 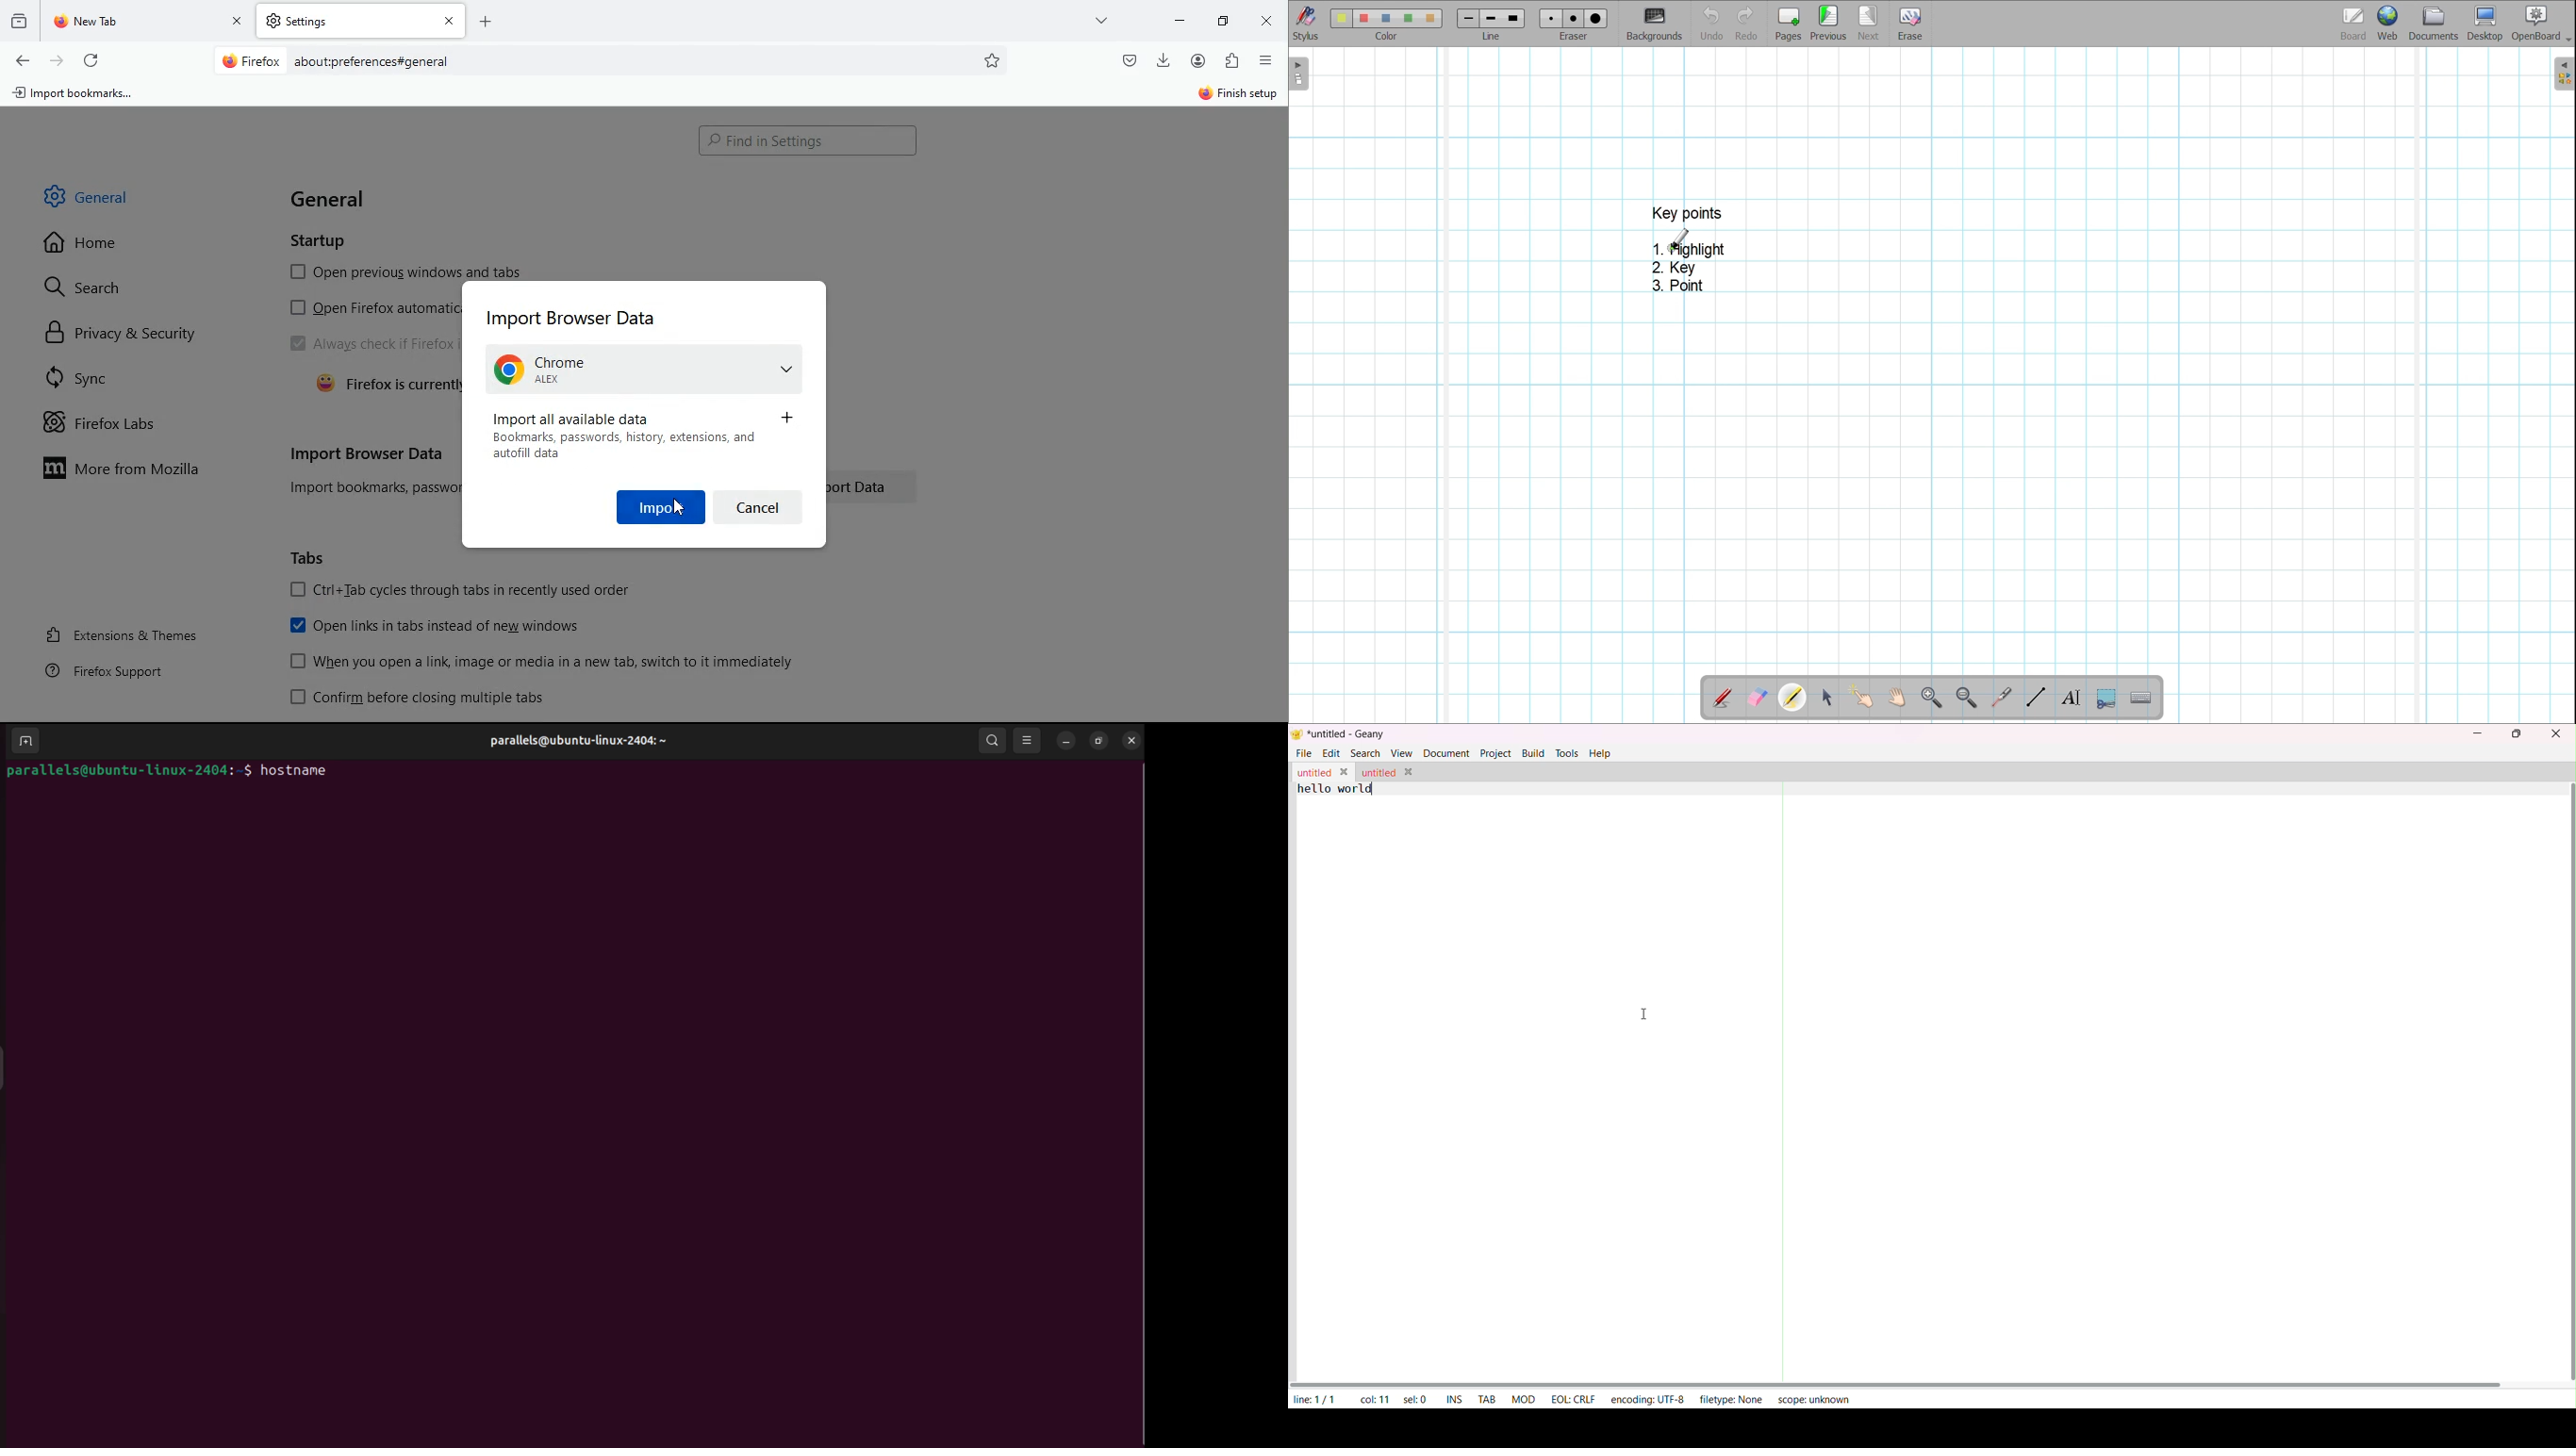 What do you see at coordinates (1489, 19) in the screenshot?
I see `line 2` at bounding box center [1489, 19].